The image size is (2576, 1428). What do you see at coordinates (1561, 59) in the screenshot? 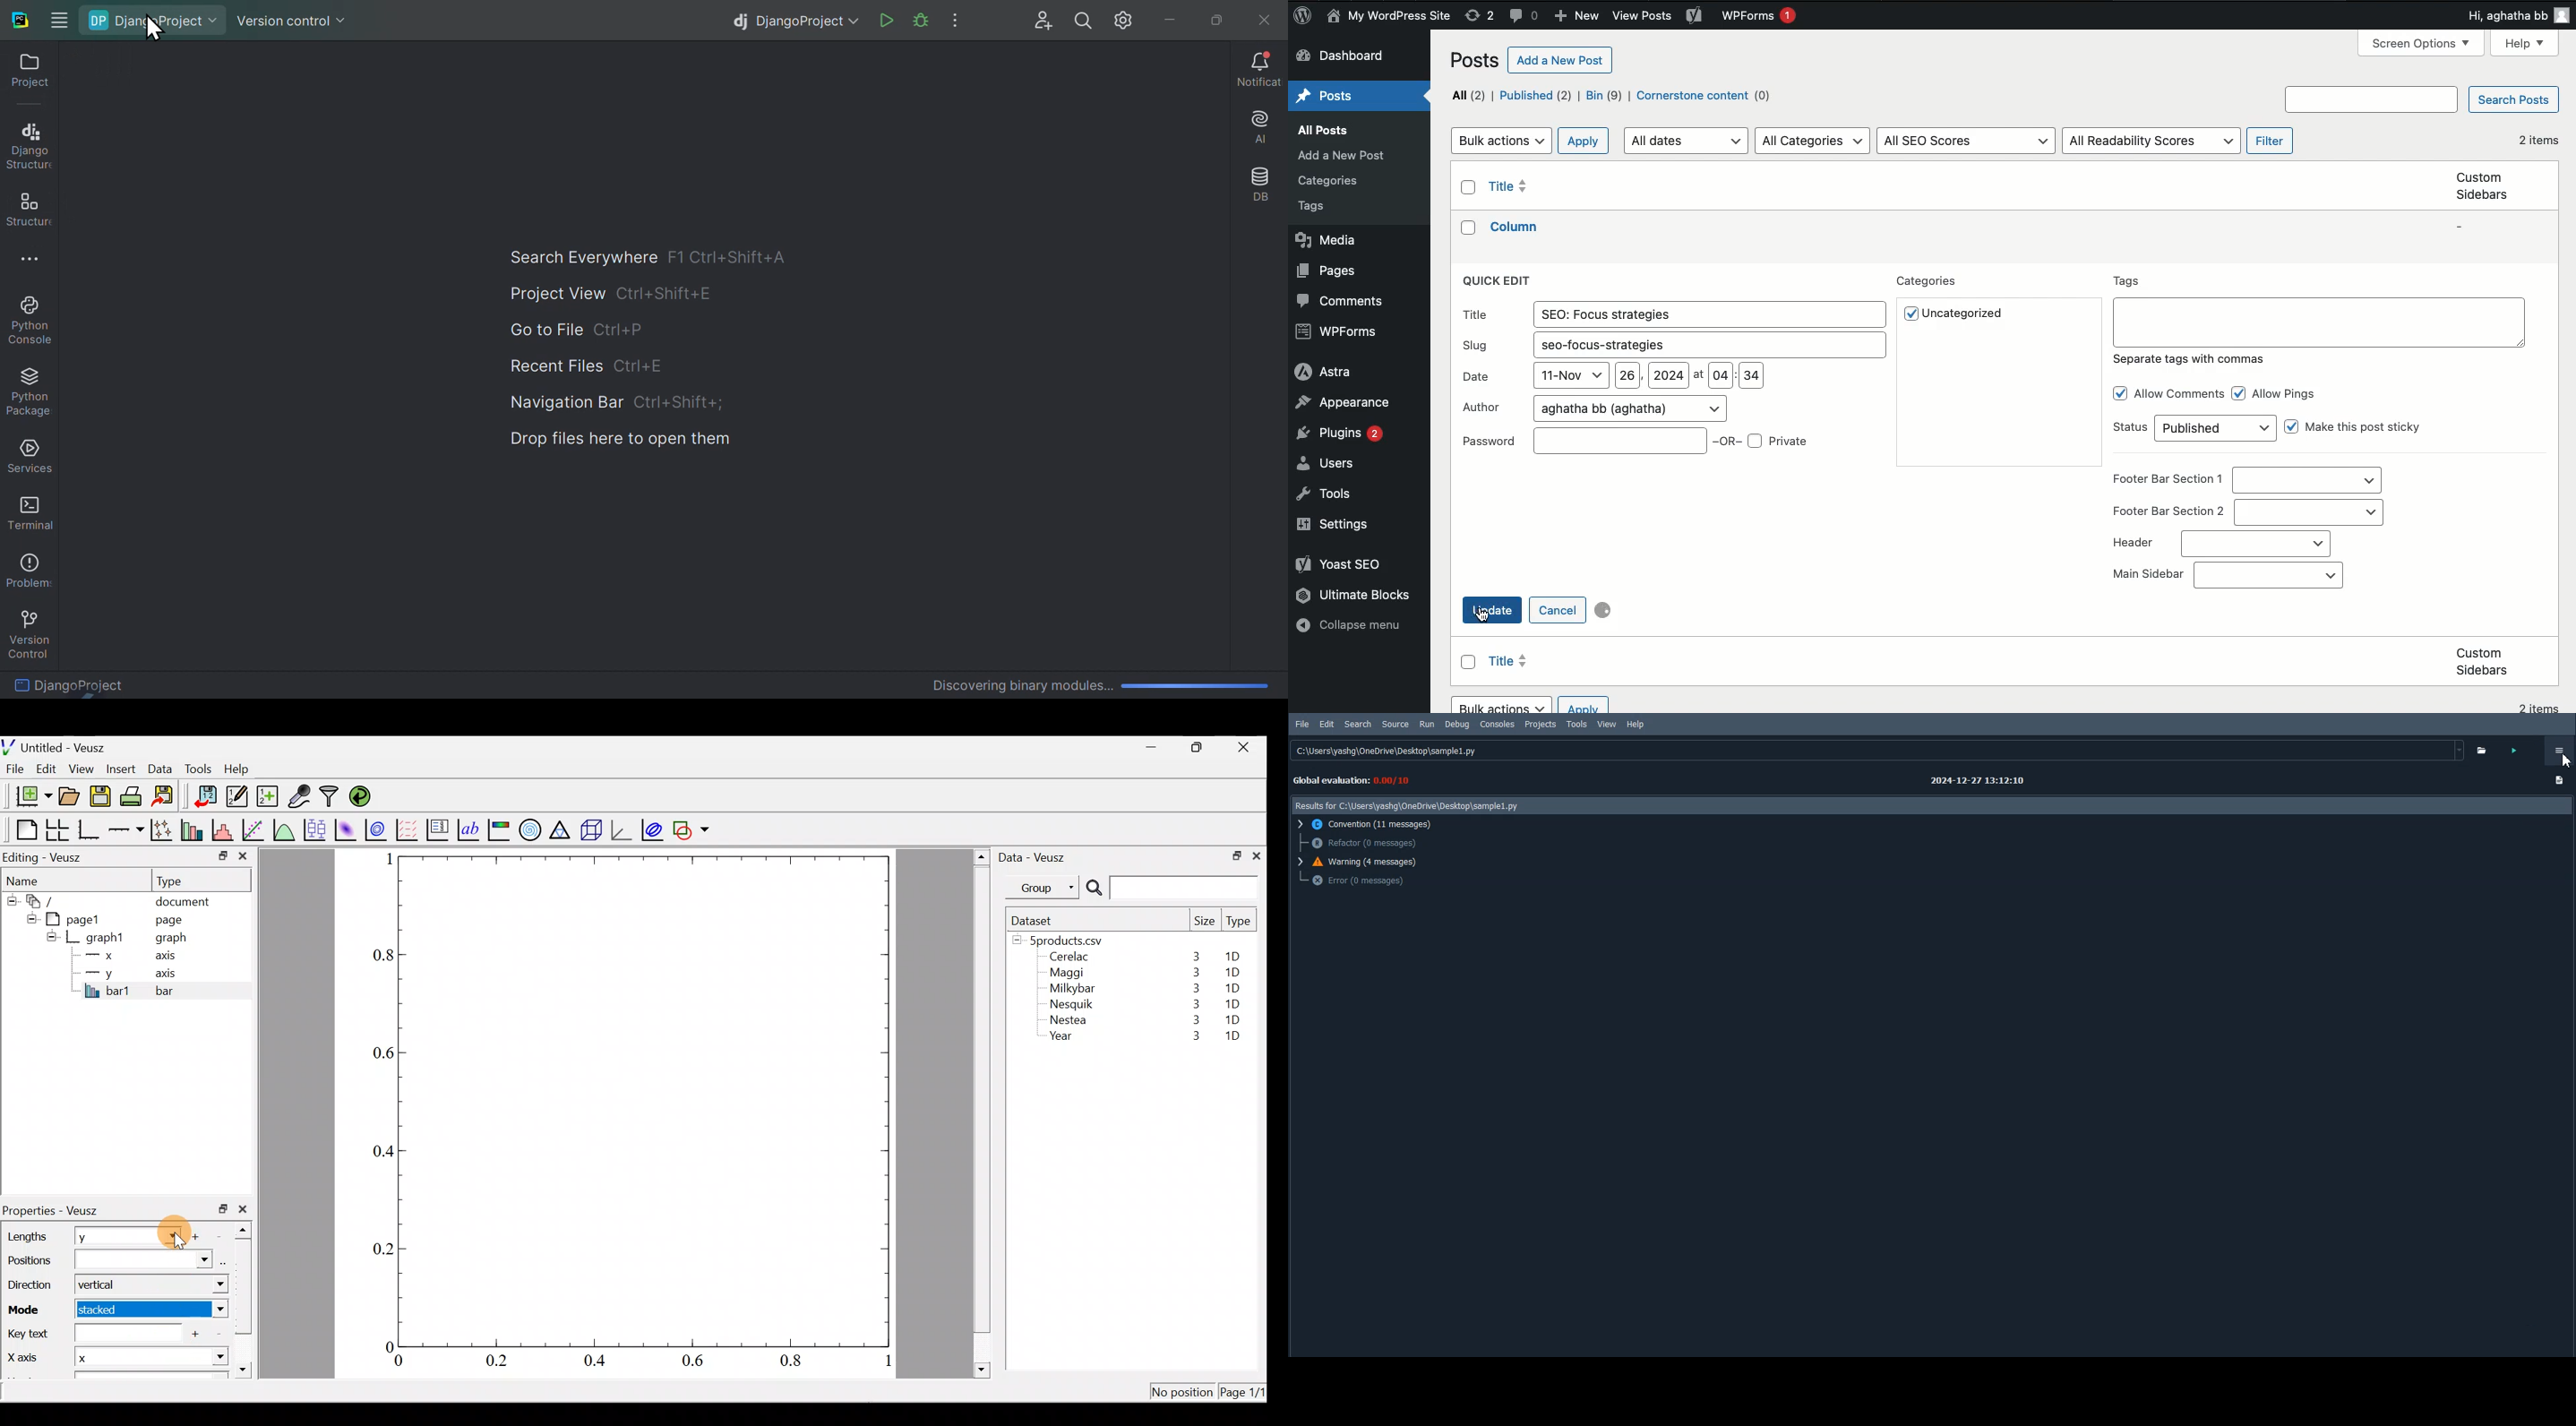
I see `Add a new post` at bounding box center [1561, 59].